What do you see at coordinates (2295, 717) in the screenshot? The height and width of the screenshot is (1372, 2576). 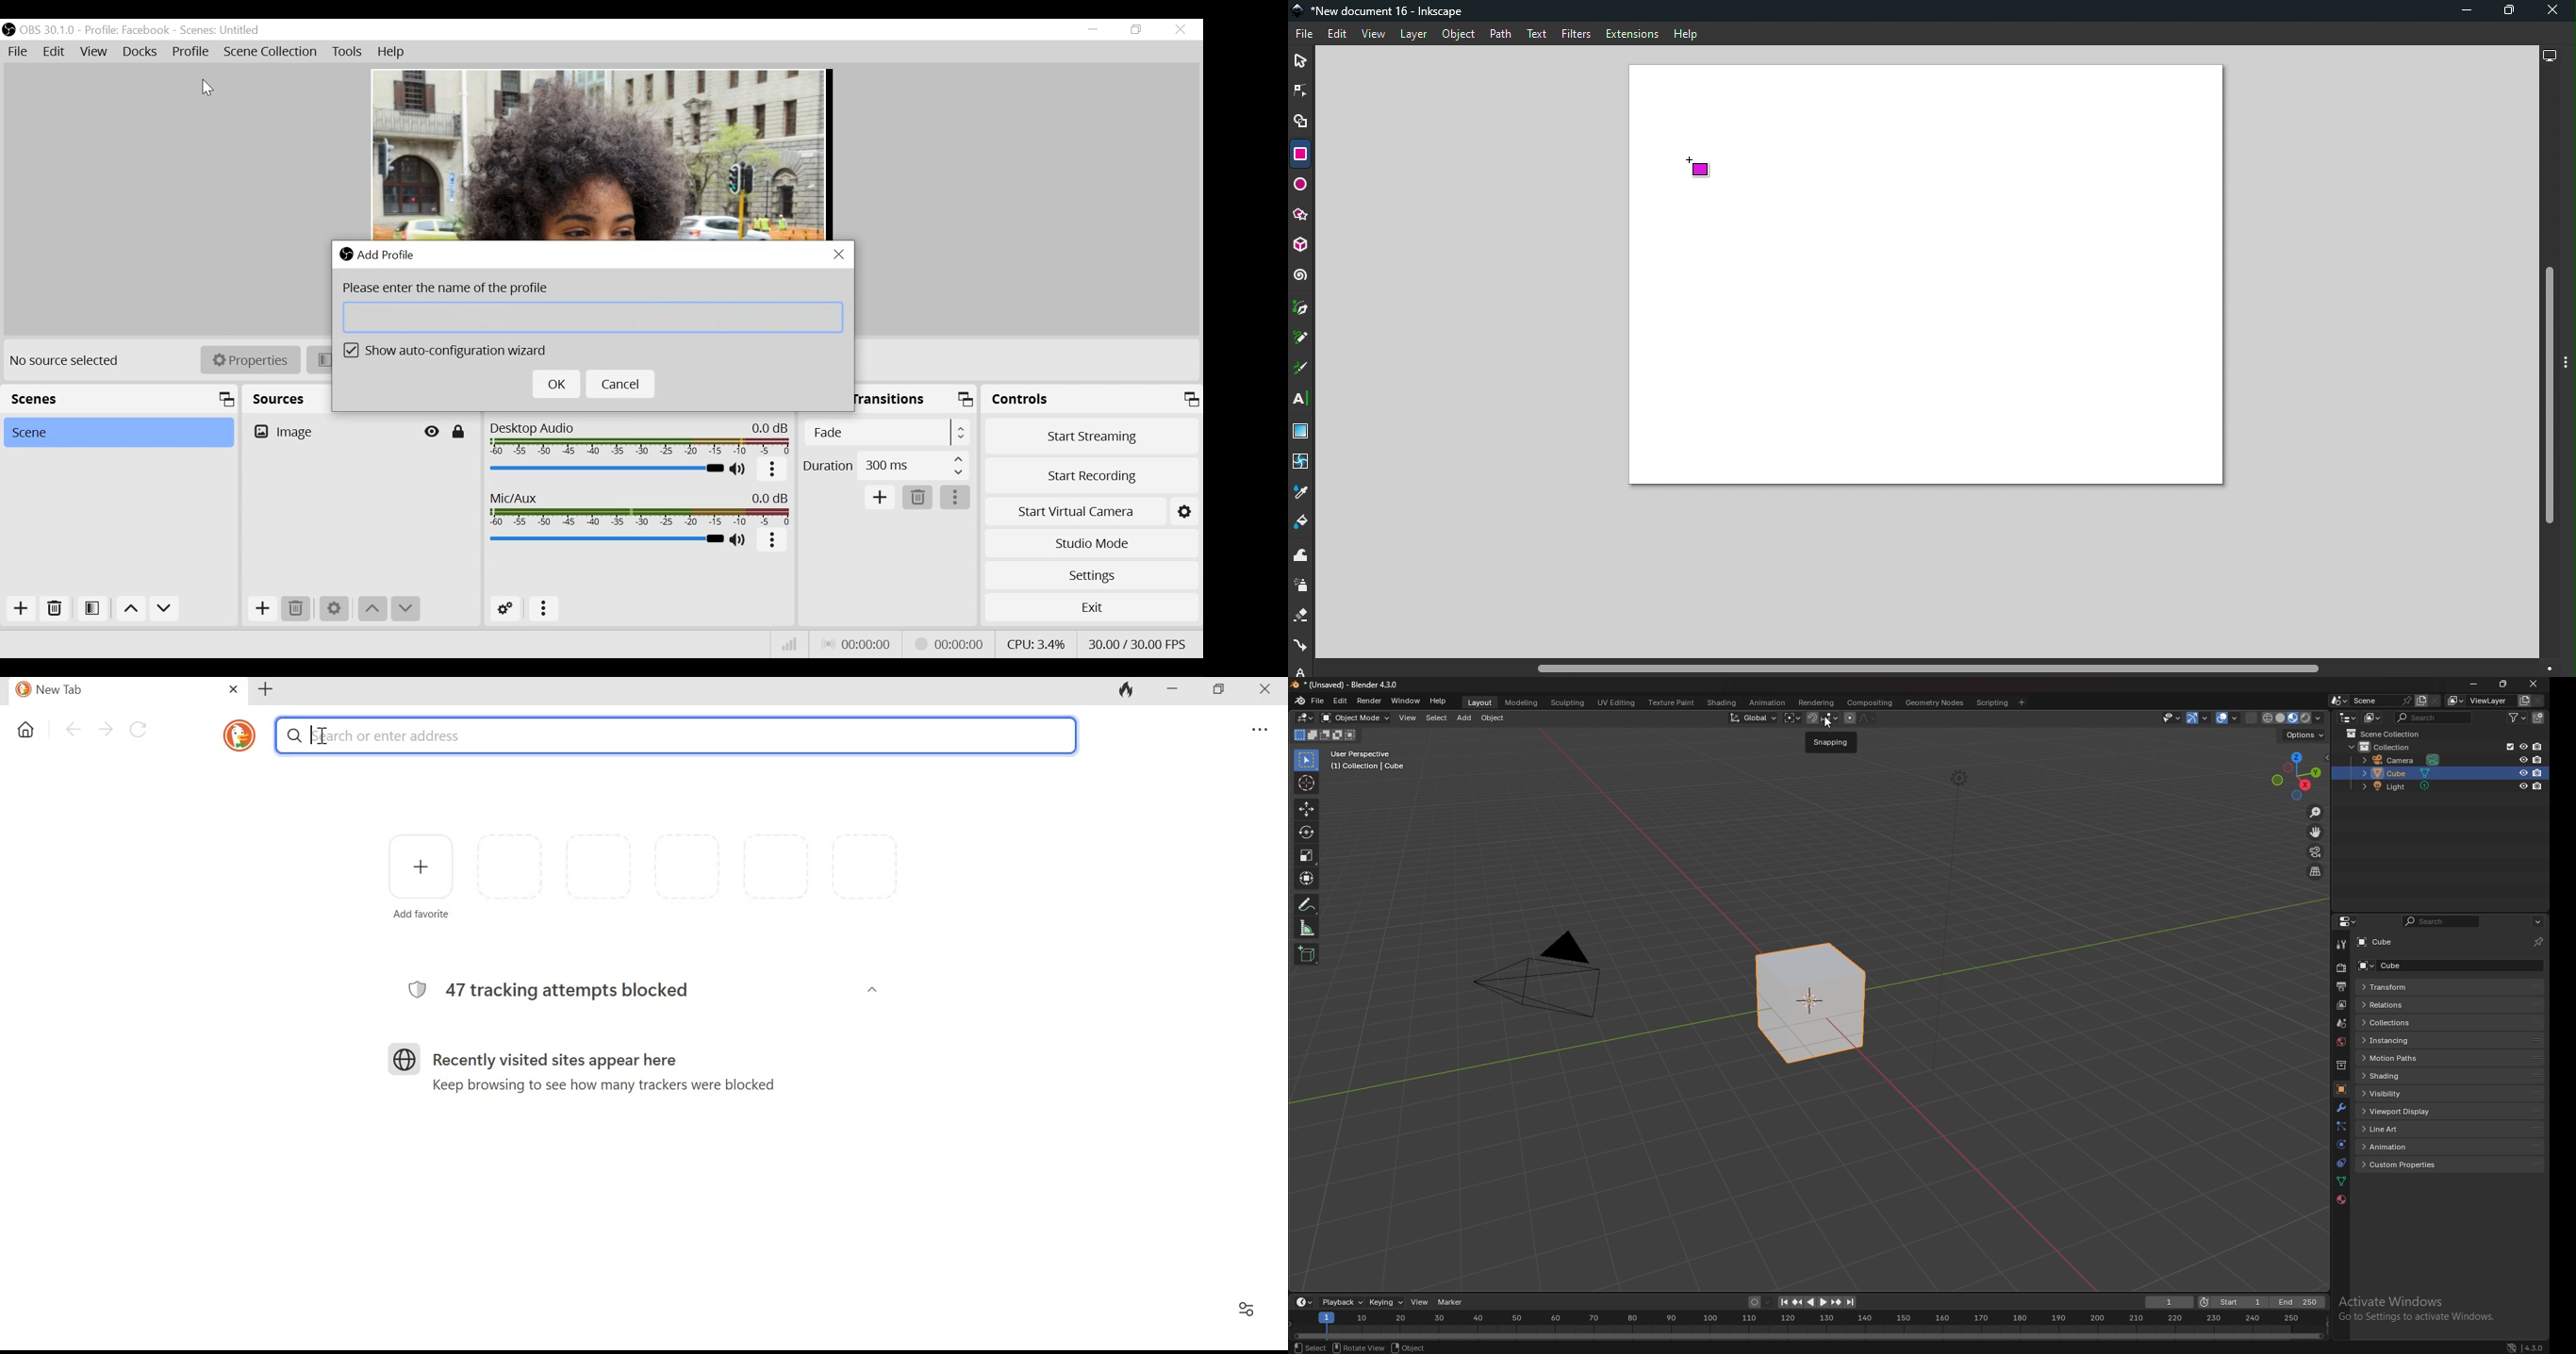 I see `viewport shading` at bounding box center [2295, 717].